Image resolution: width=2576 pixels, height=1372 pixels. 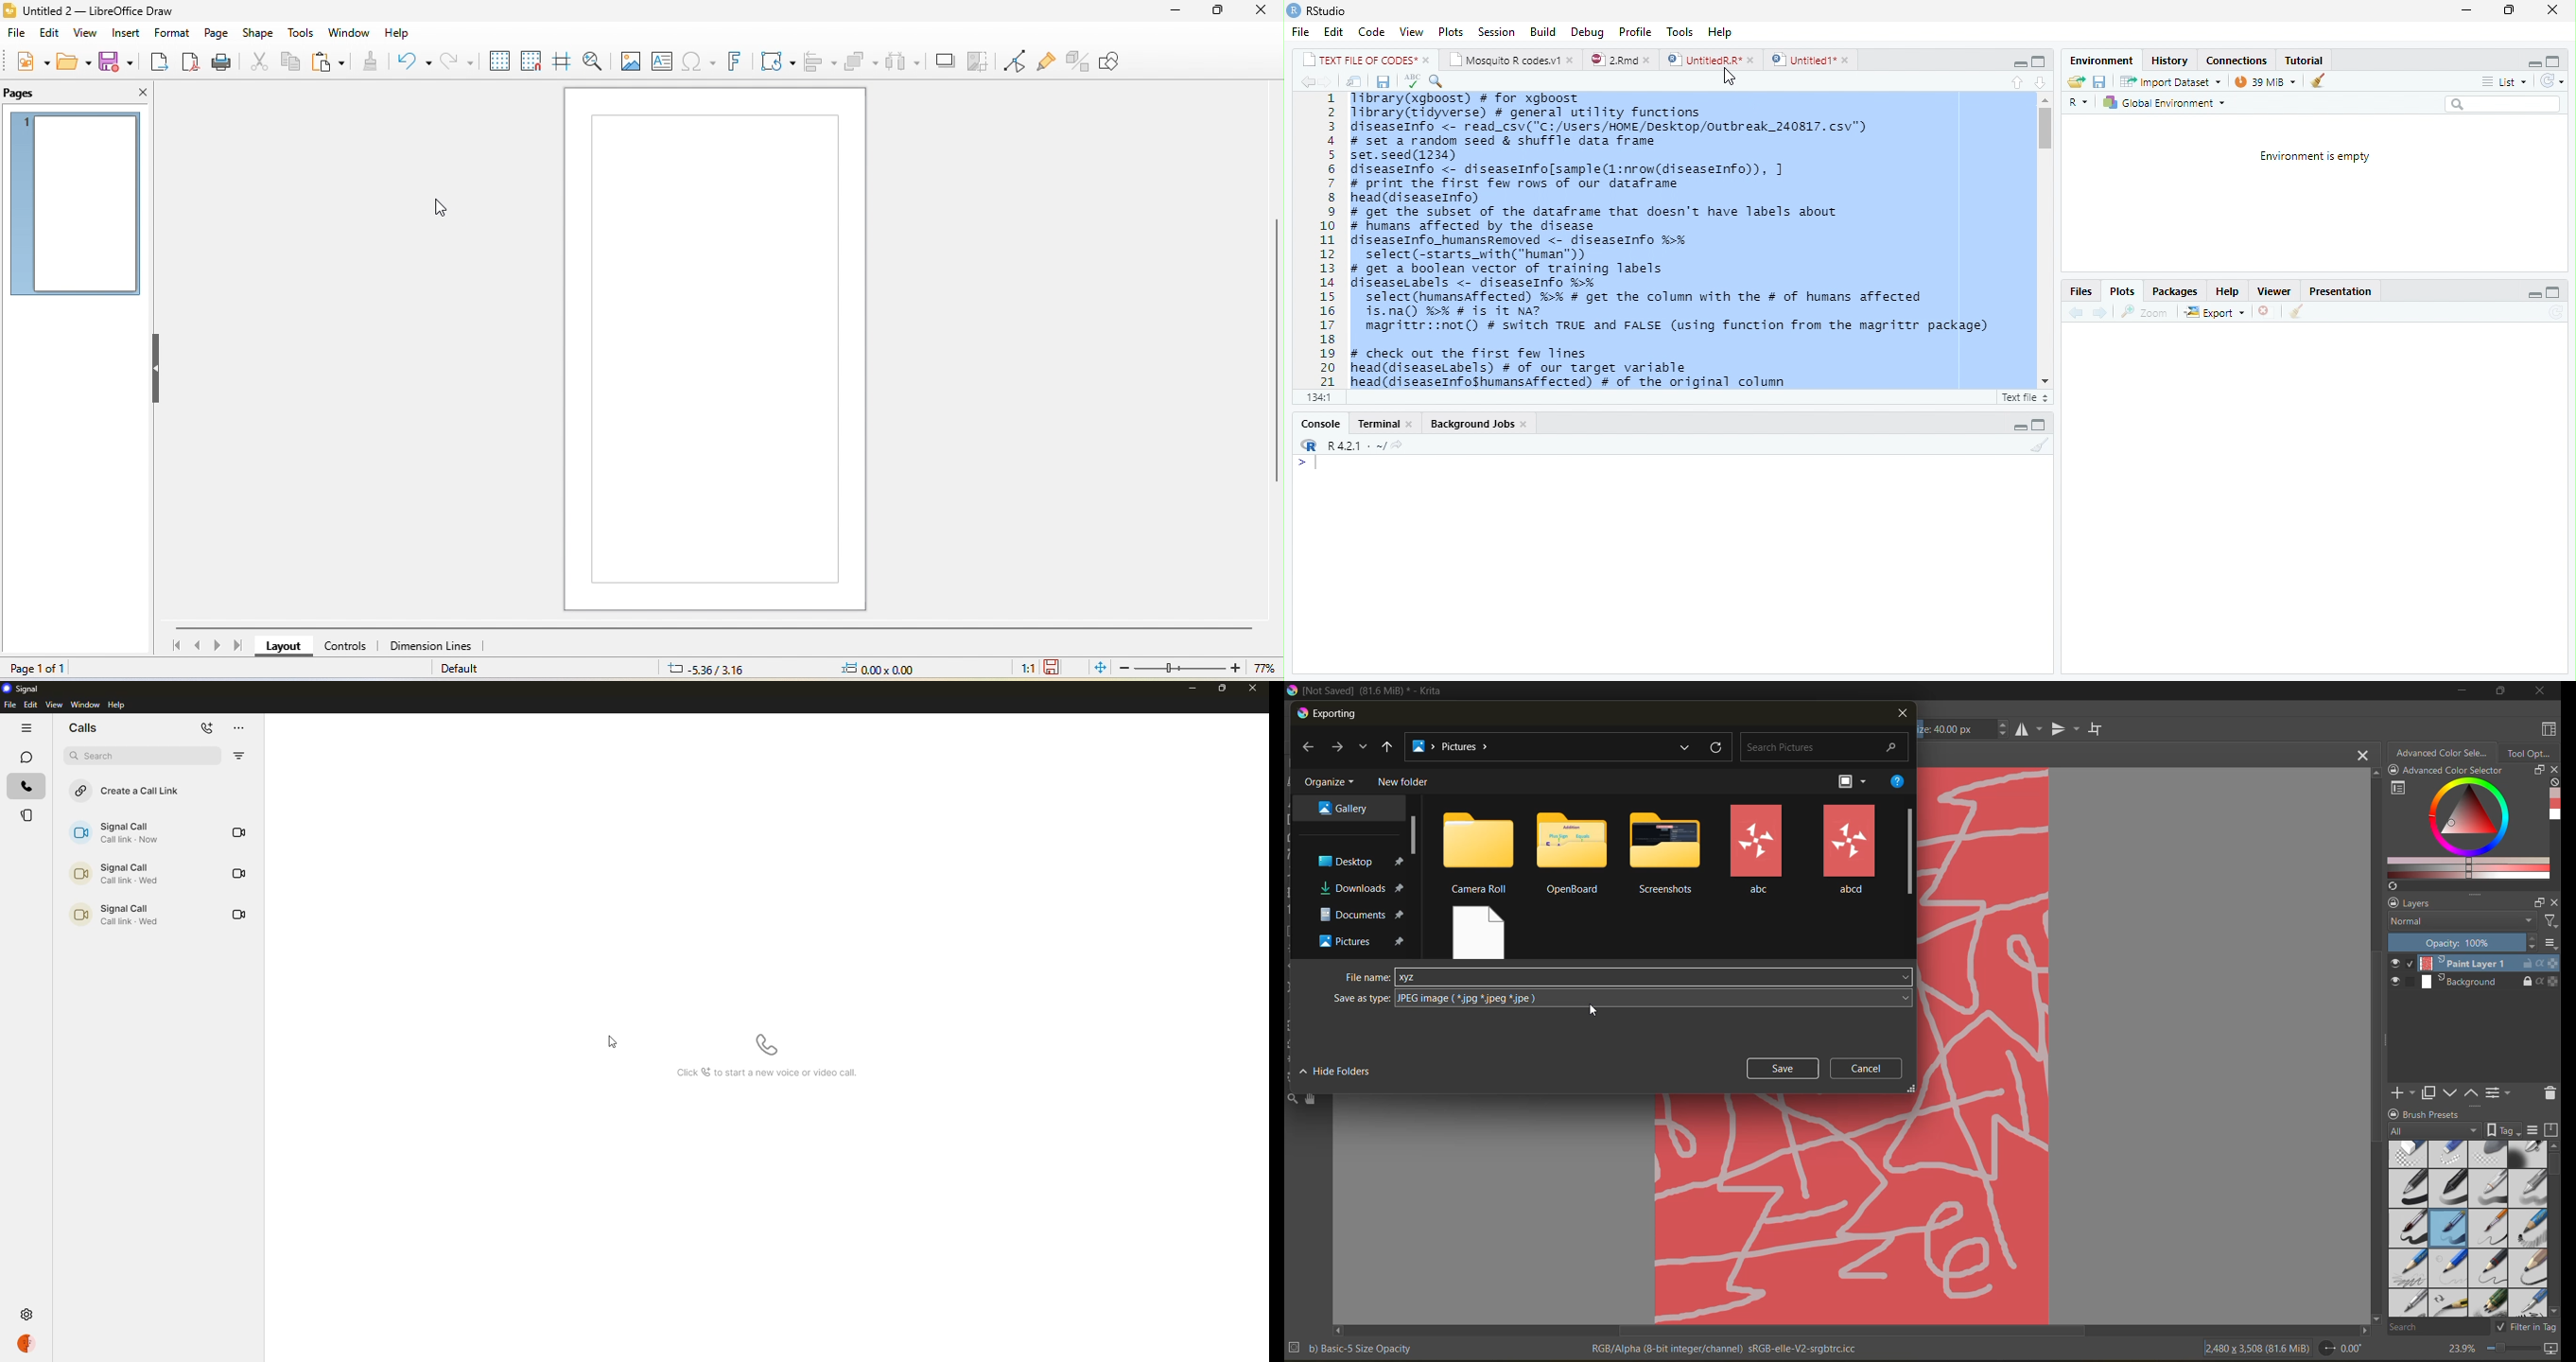 What do you see at coordinates (1636, 31) in the screenshot?
I see `Profile` at bounding box center [1636, 31].